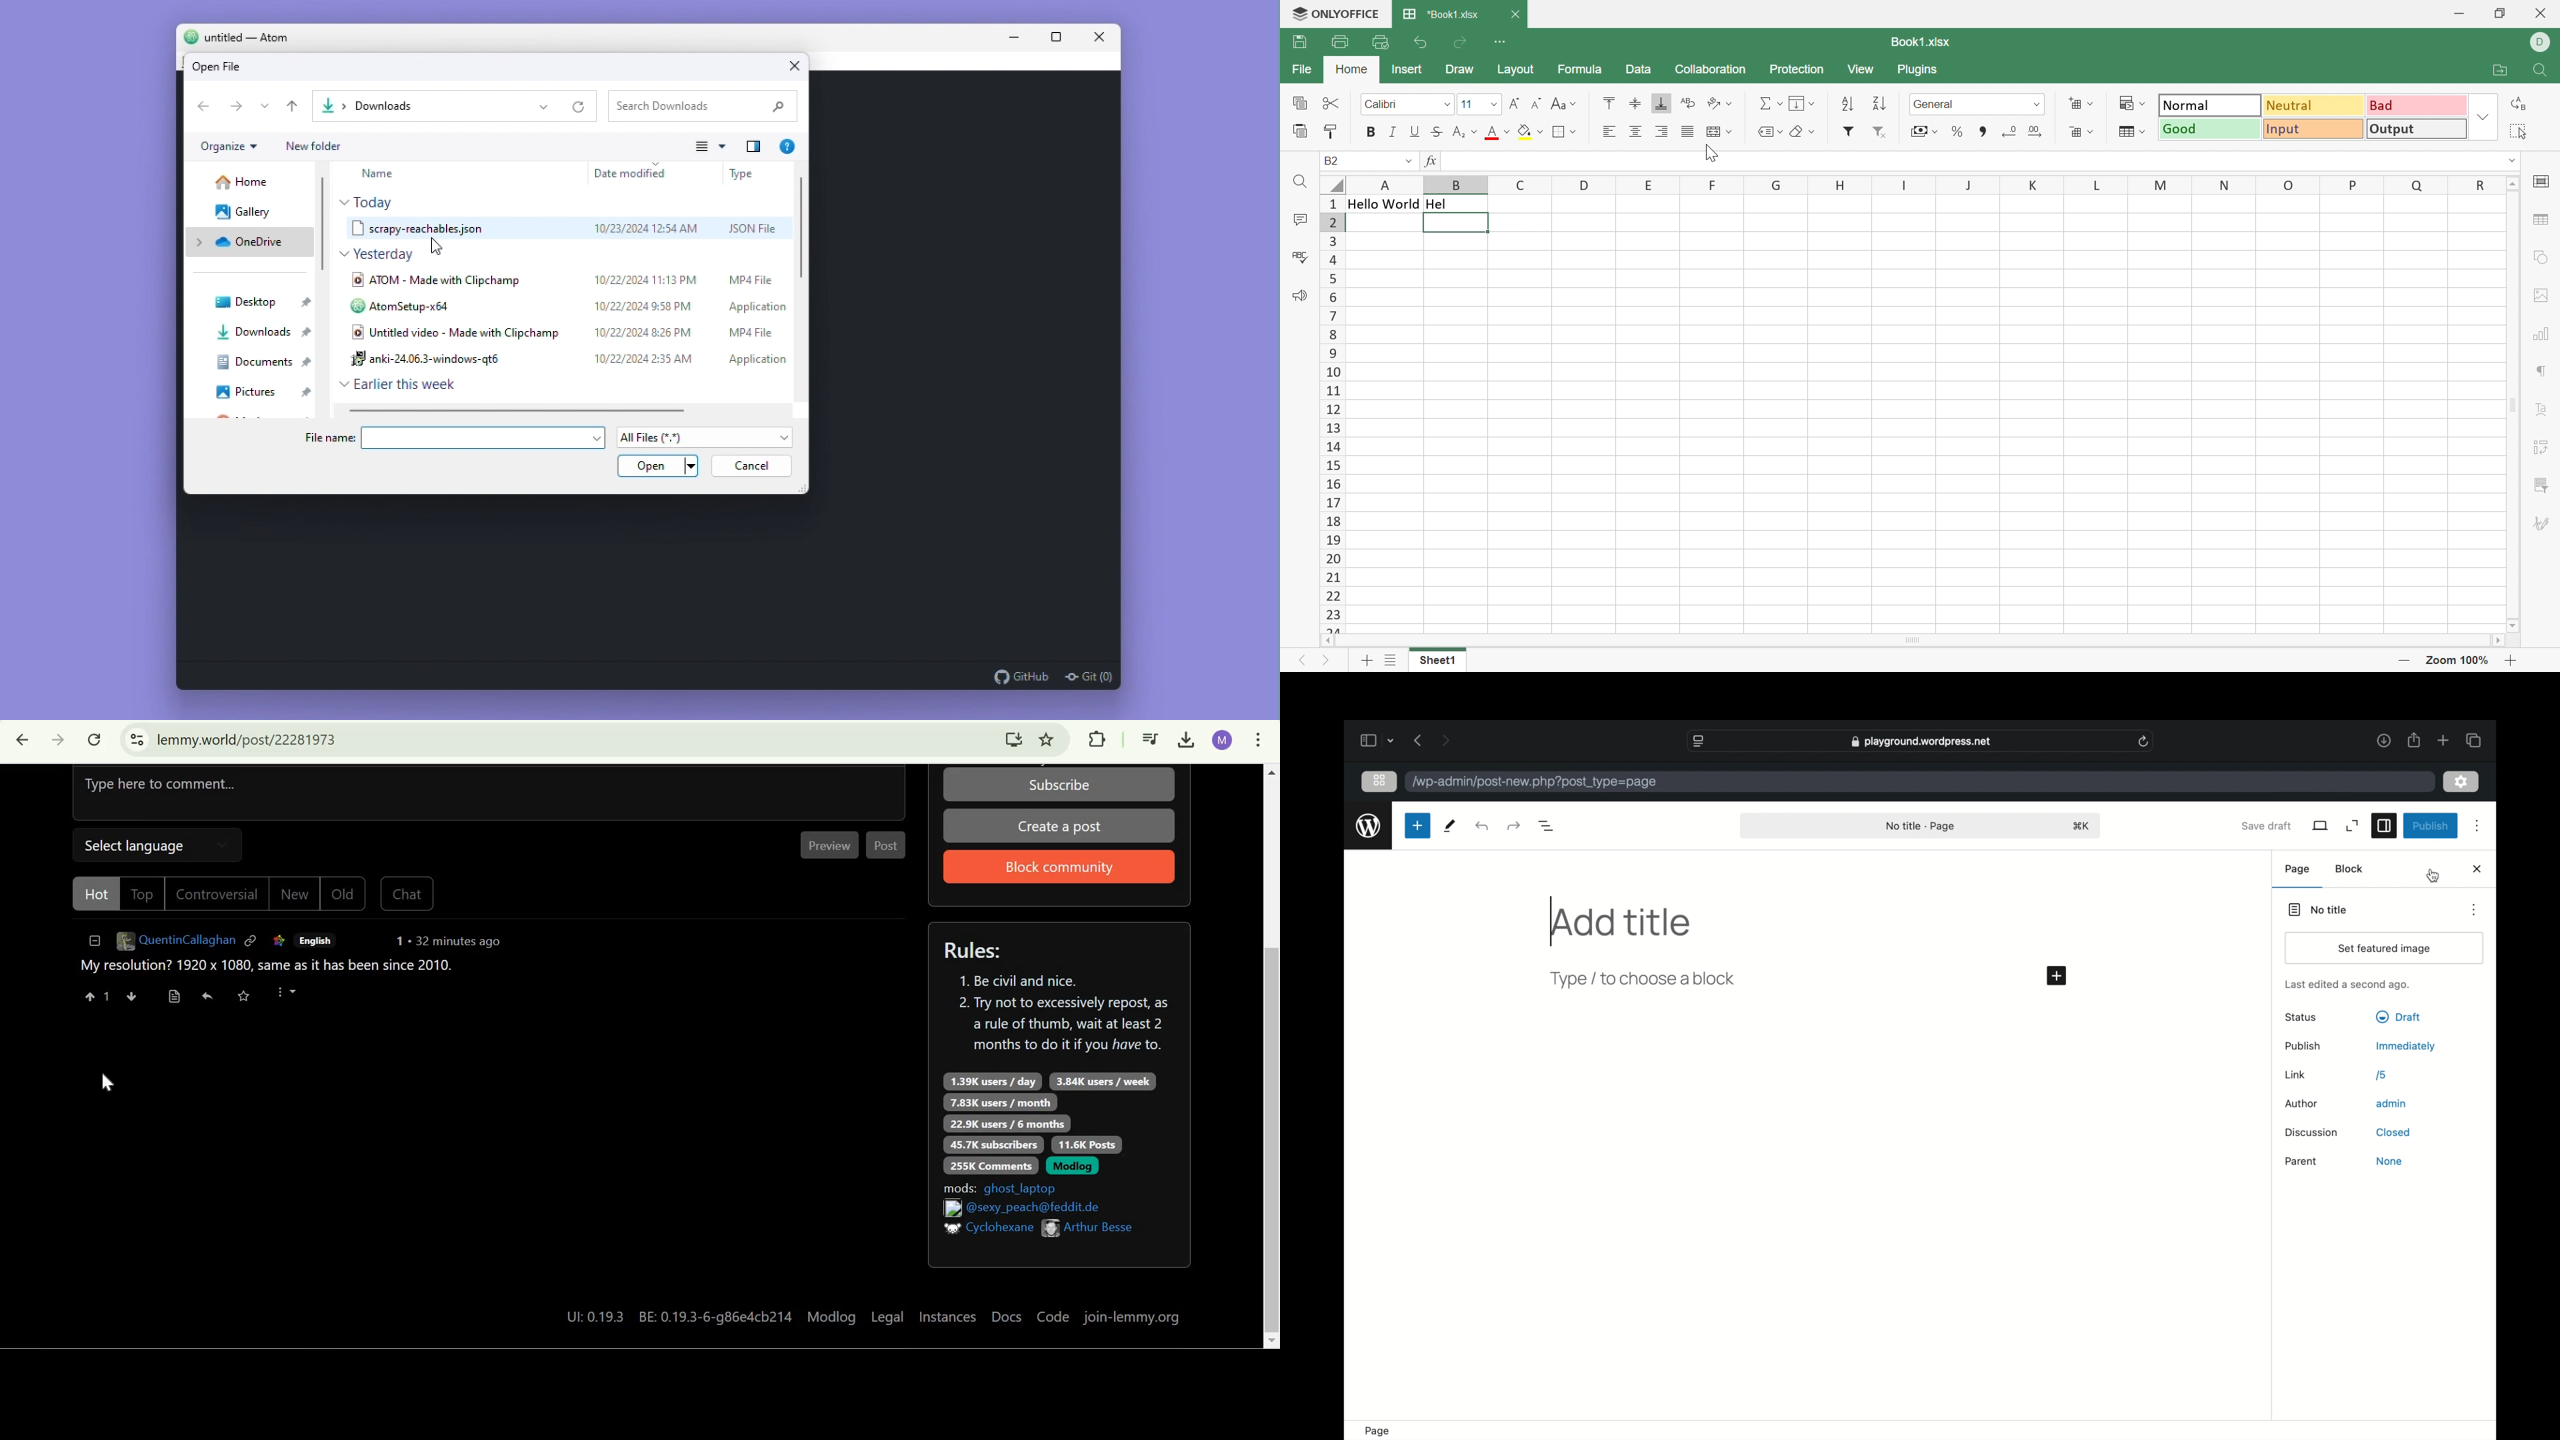 The height and width of the screenshot is (1456, 2576). Describe the element at coordinates (103, 1083) in the screenshot. I see `cursor` at that location.